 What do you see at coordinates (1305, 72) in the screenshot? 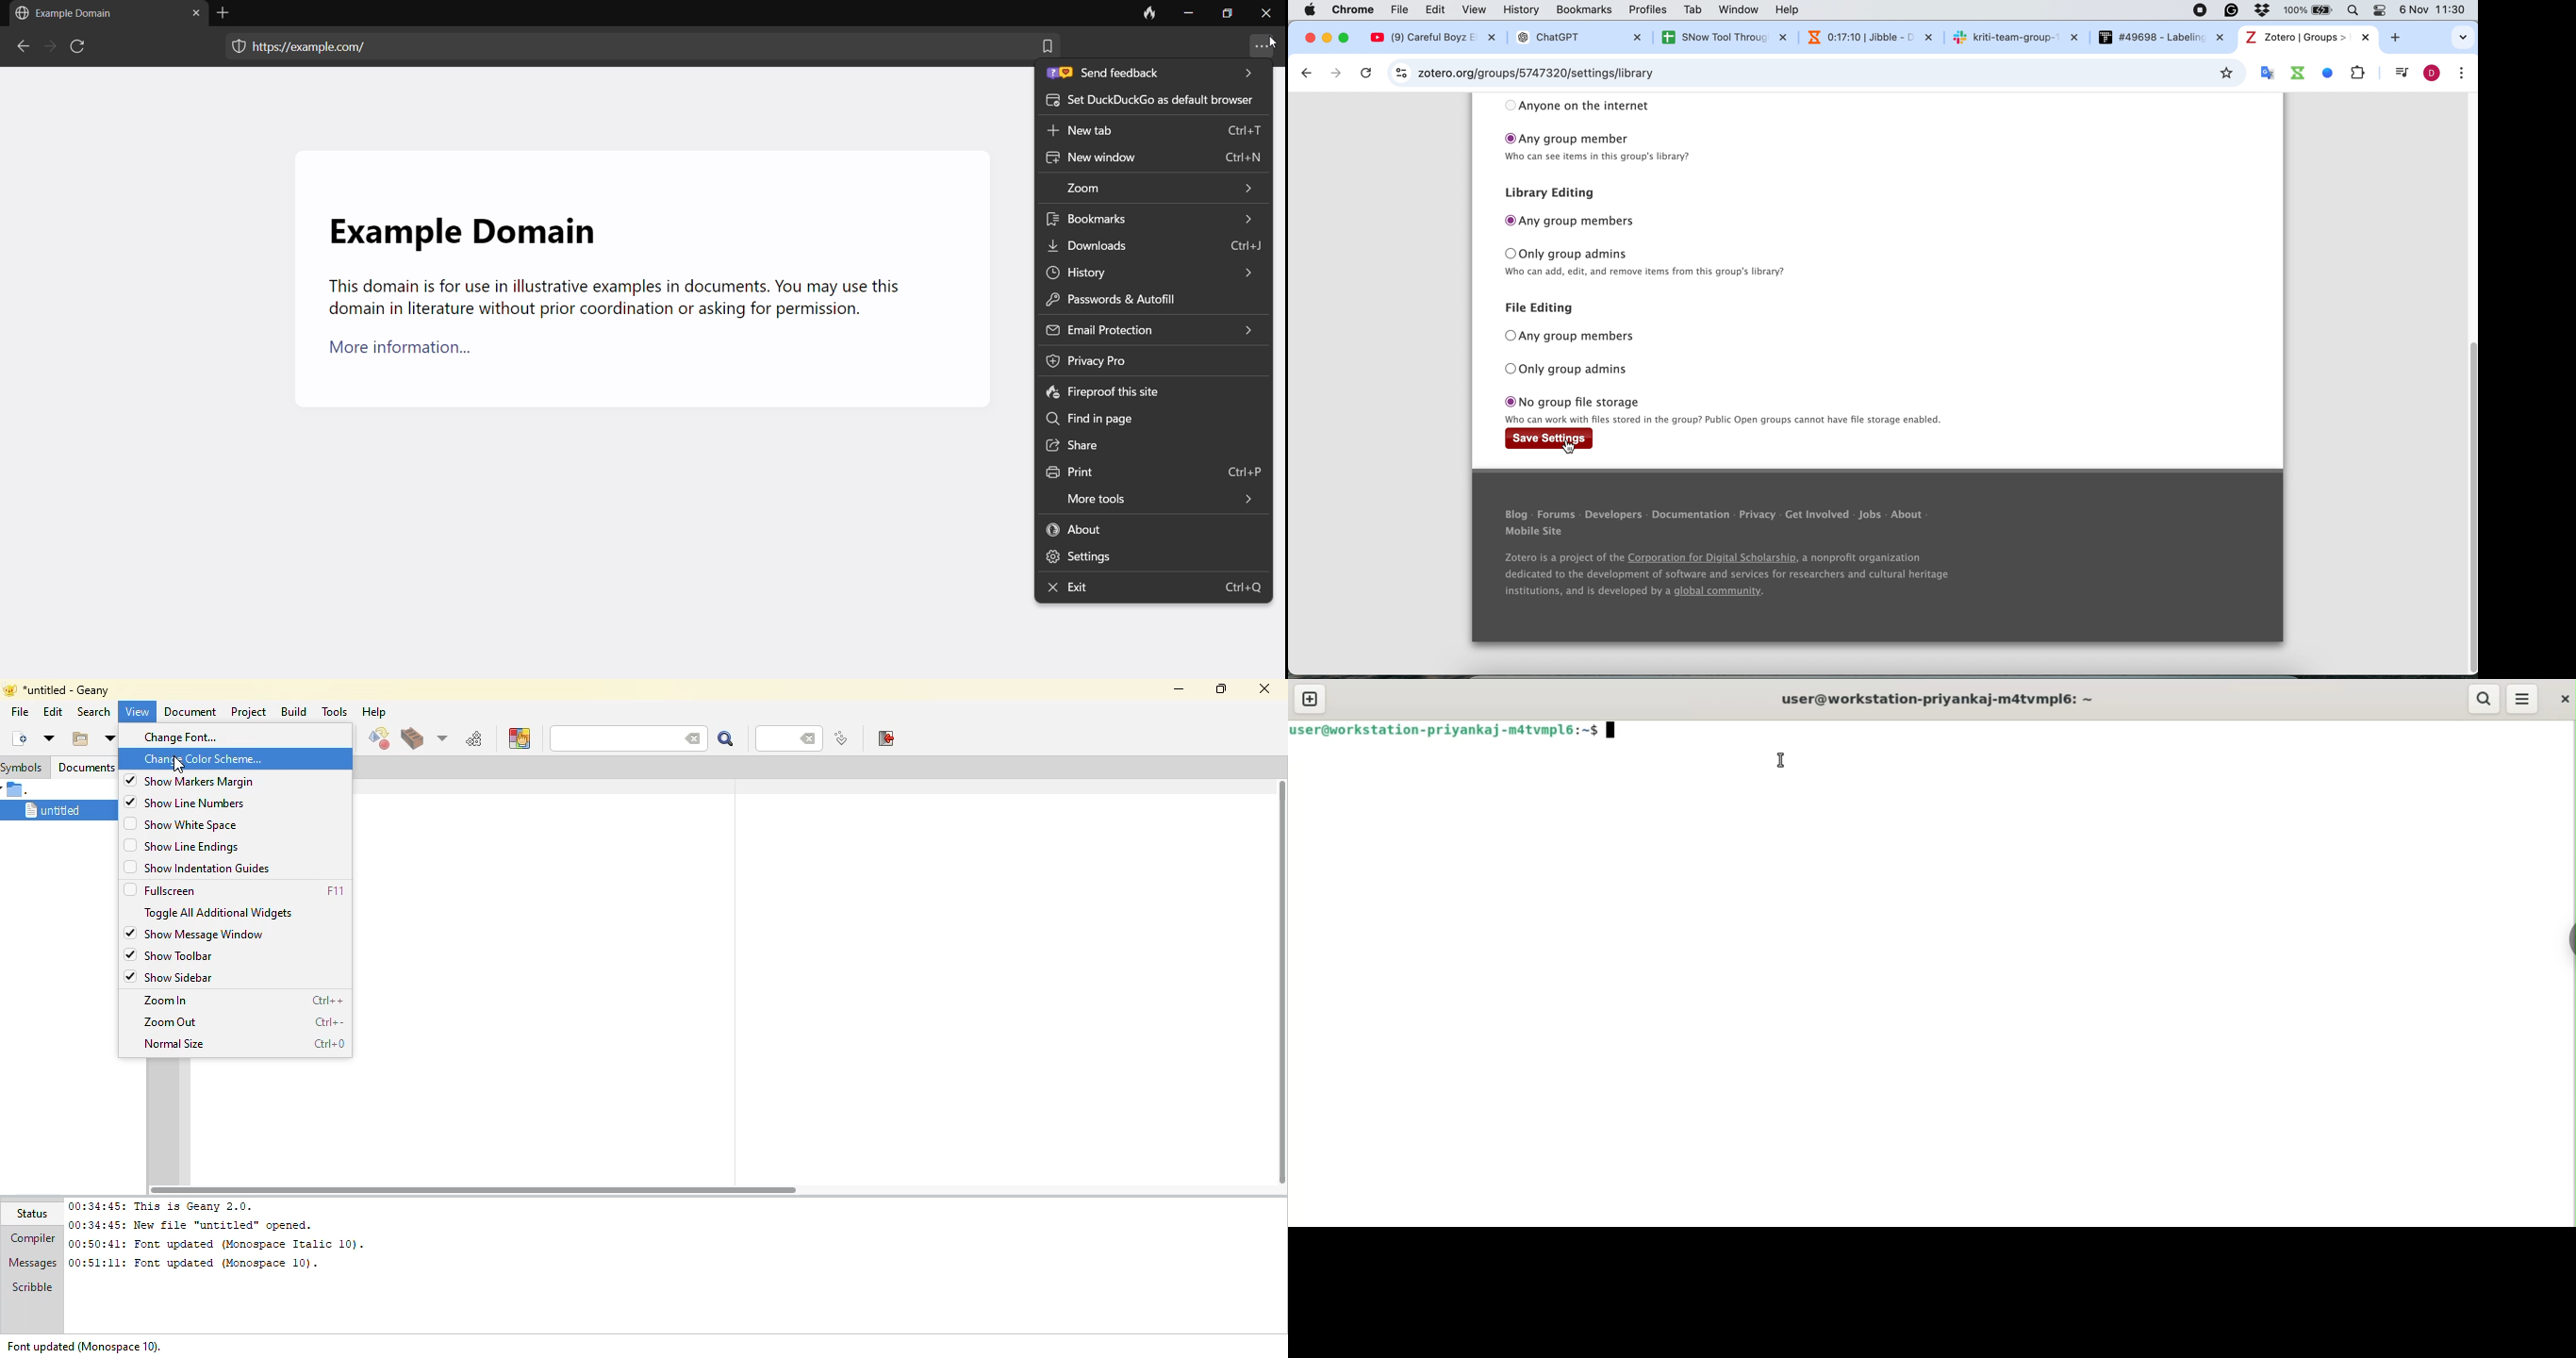
I see `go back` at bounding box center [1305, 72].